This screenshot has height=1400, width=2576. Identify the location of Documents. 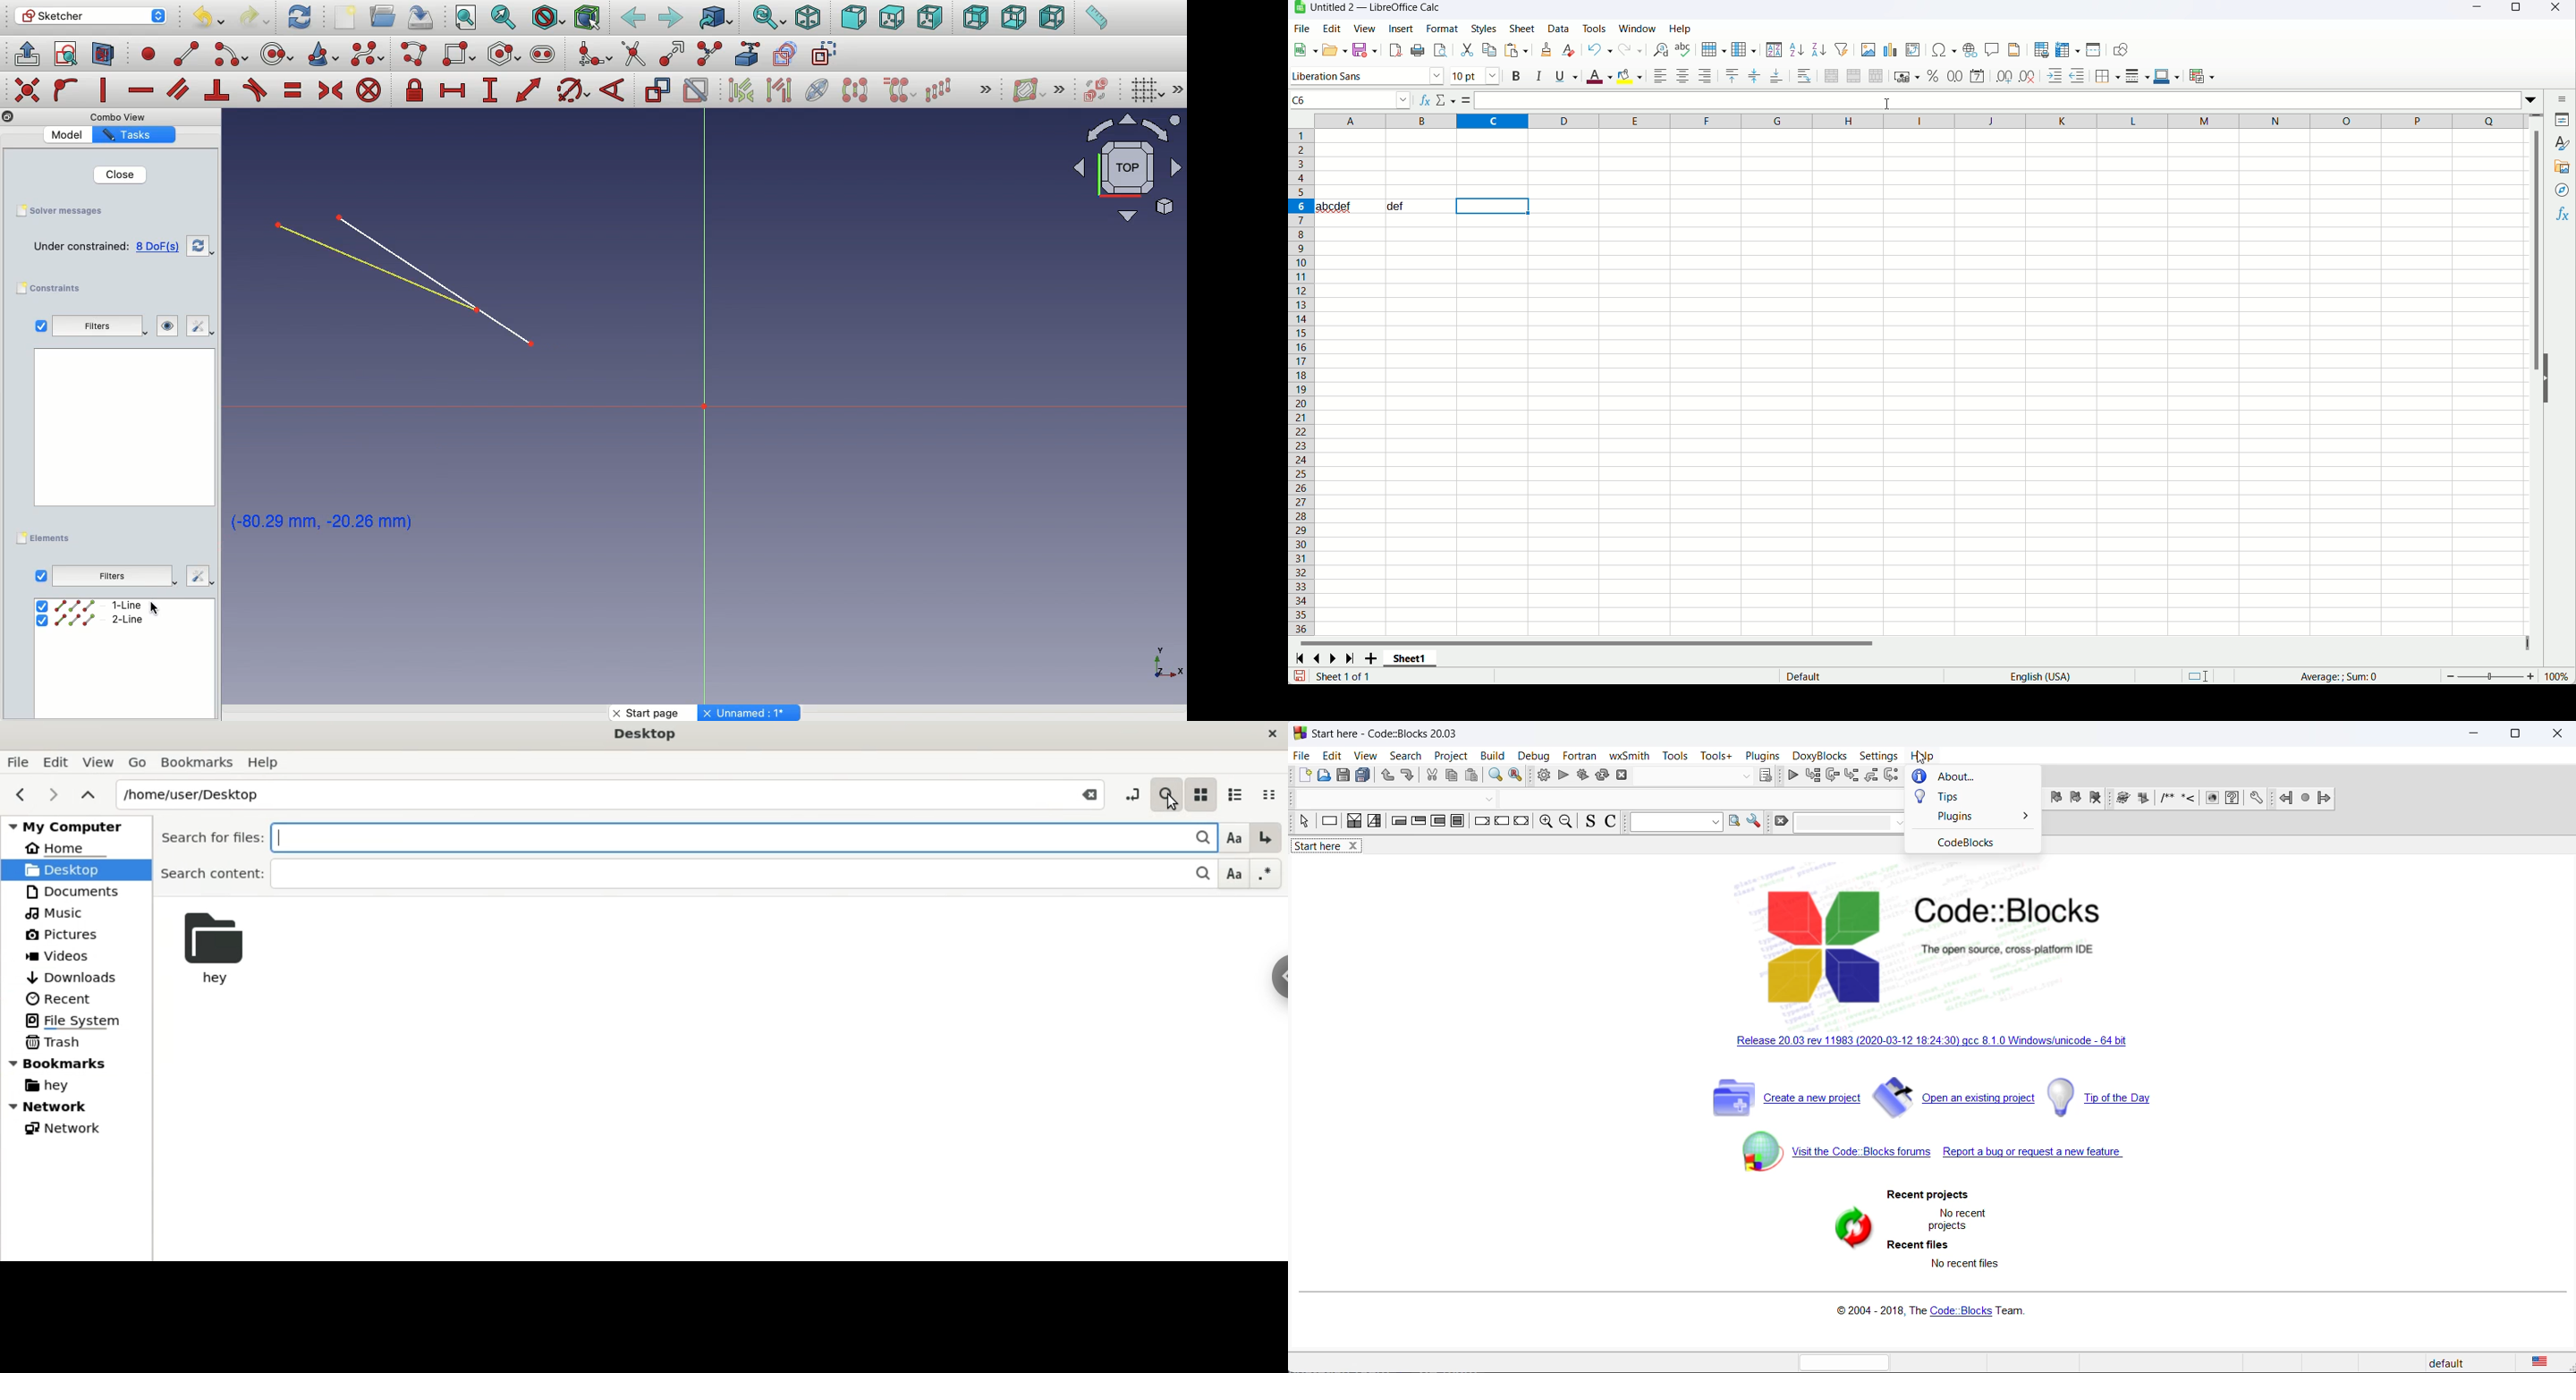
(74, 891).